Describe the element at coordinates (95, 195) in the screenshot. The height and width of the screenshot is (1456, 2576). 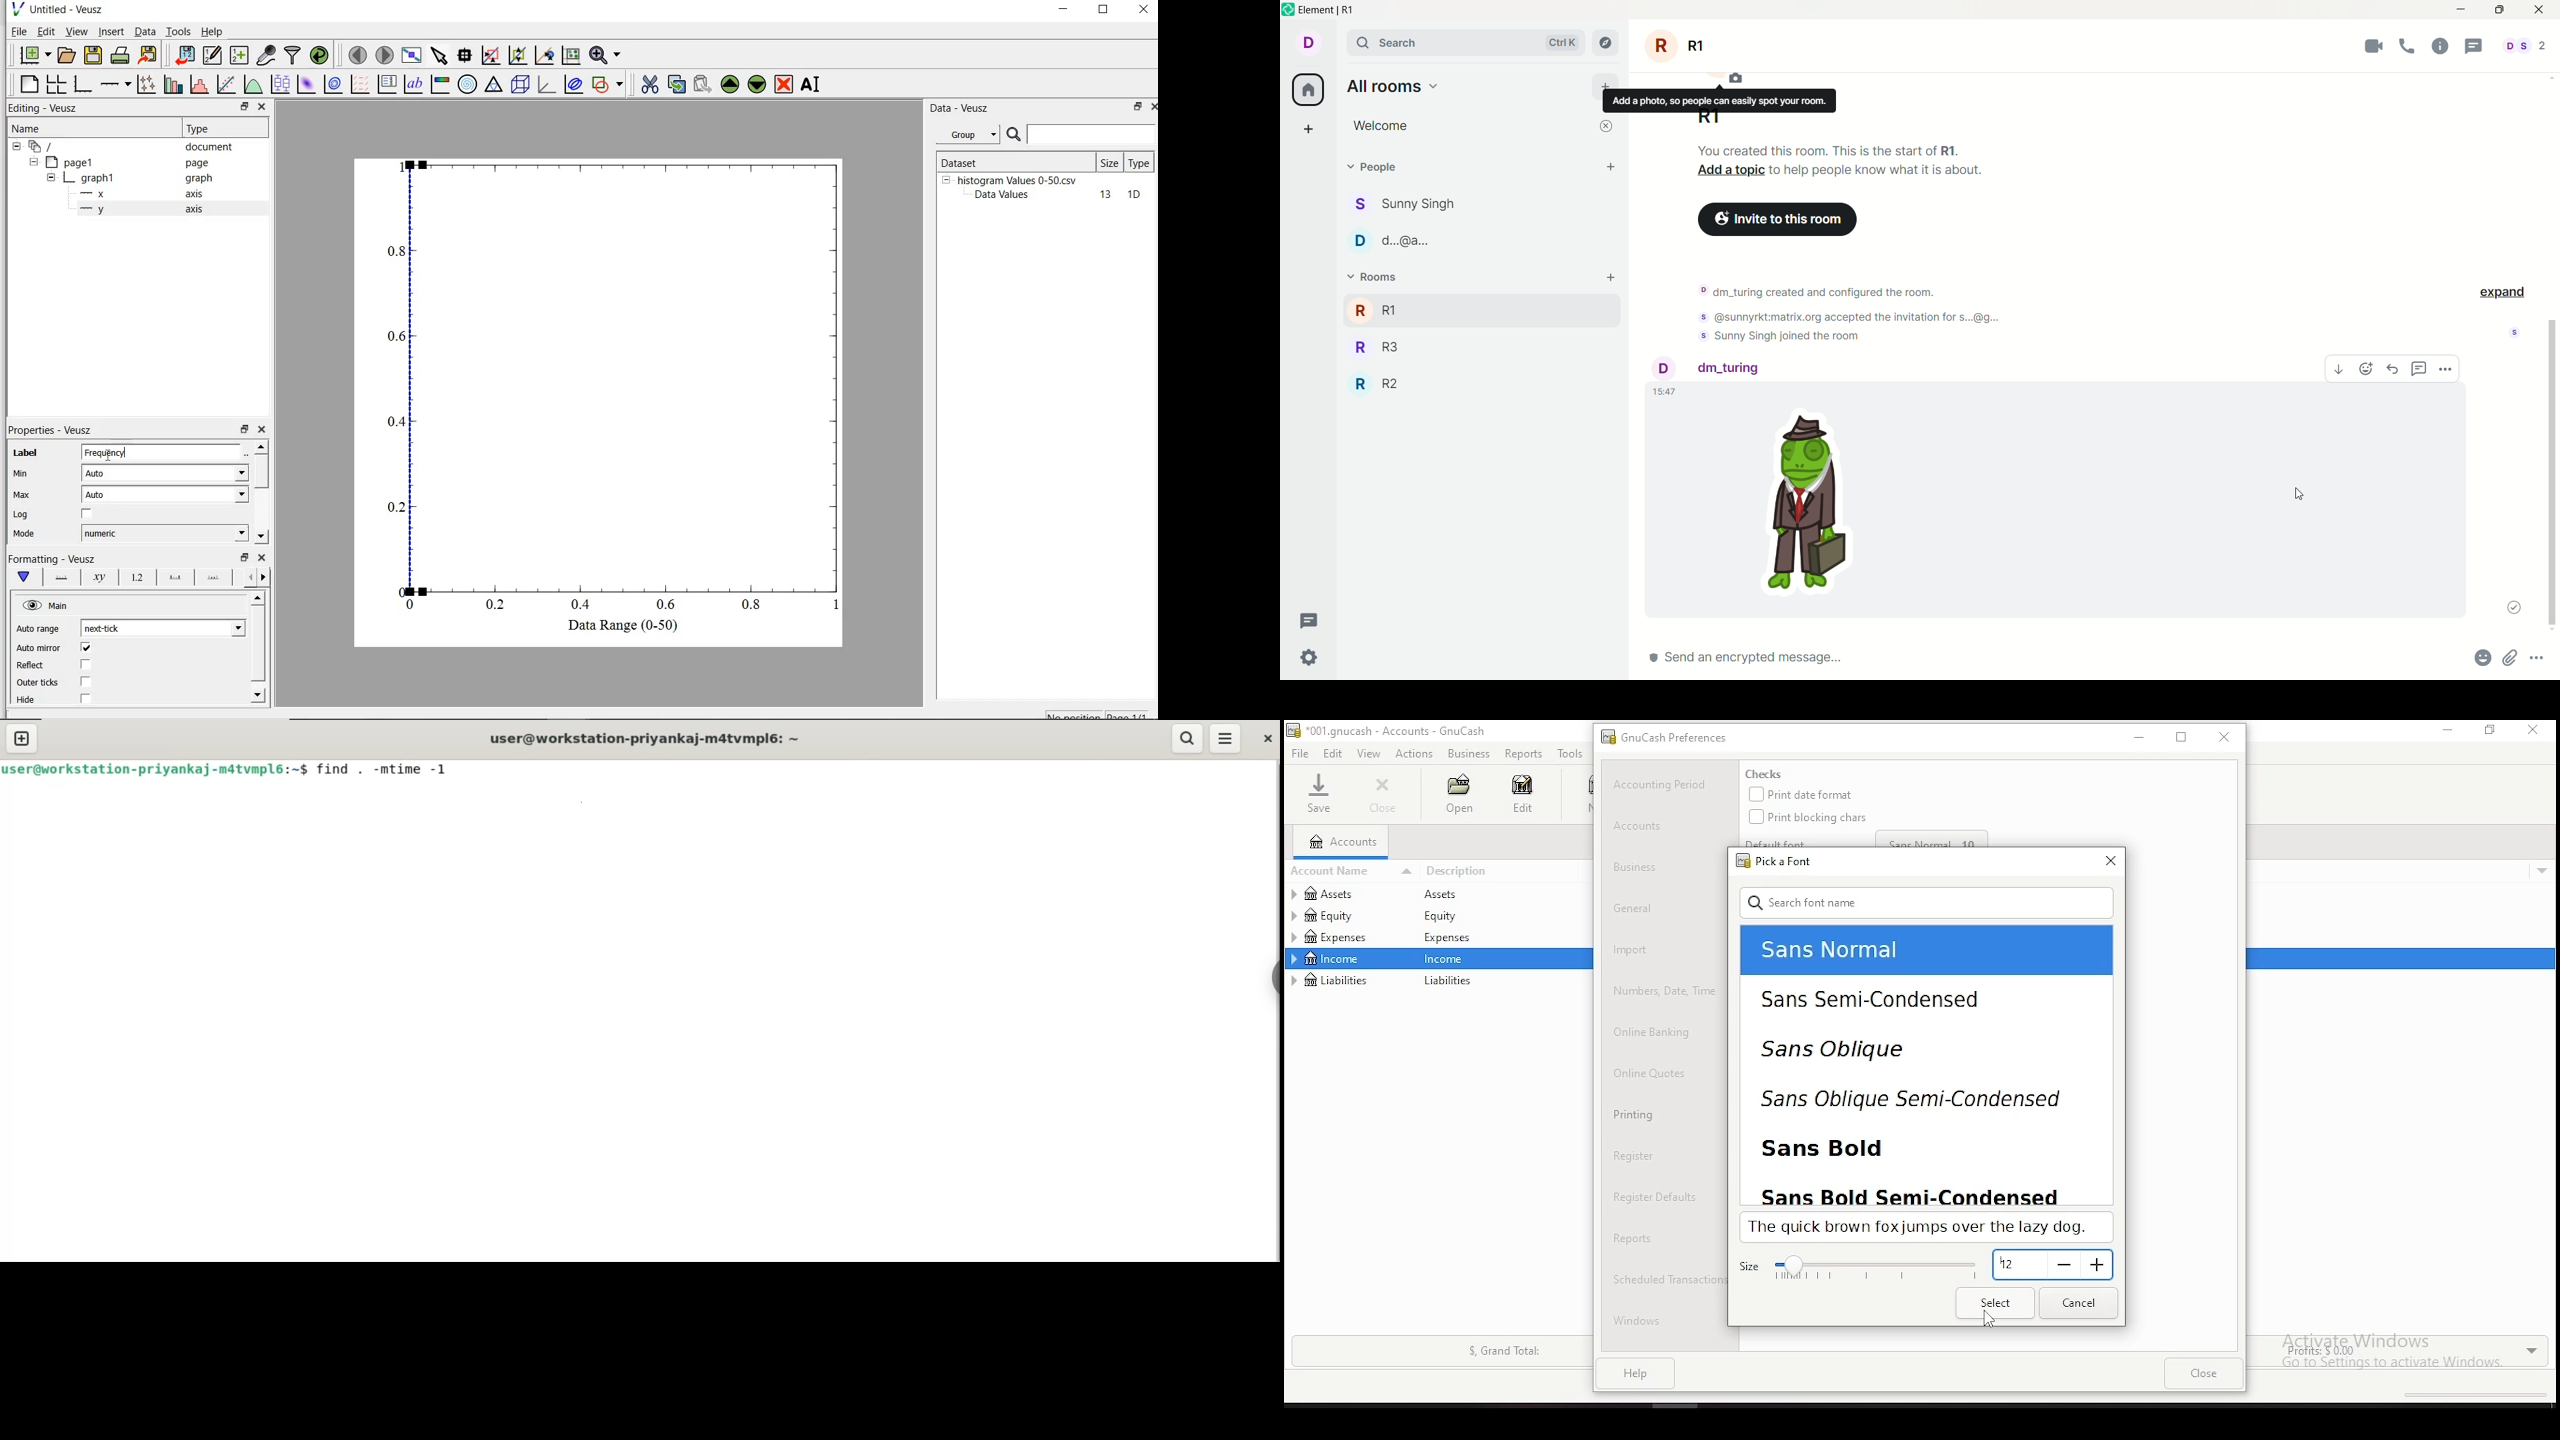
I see `x- axis` at that location.